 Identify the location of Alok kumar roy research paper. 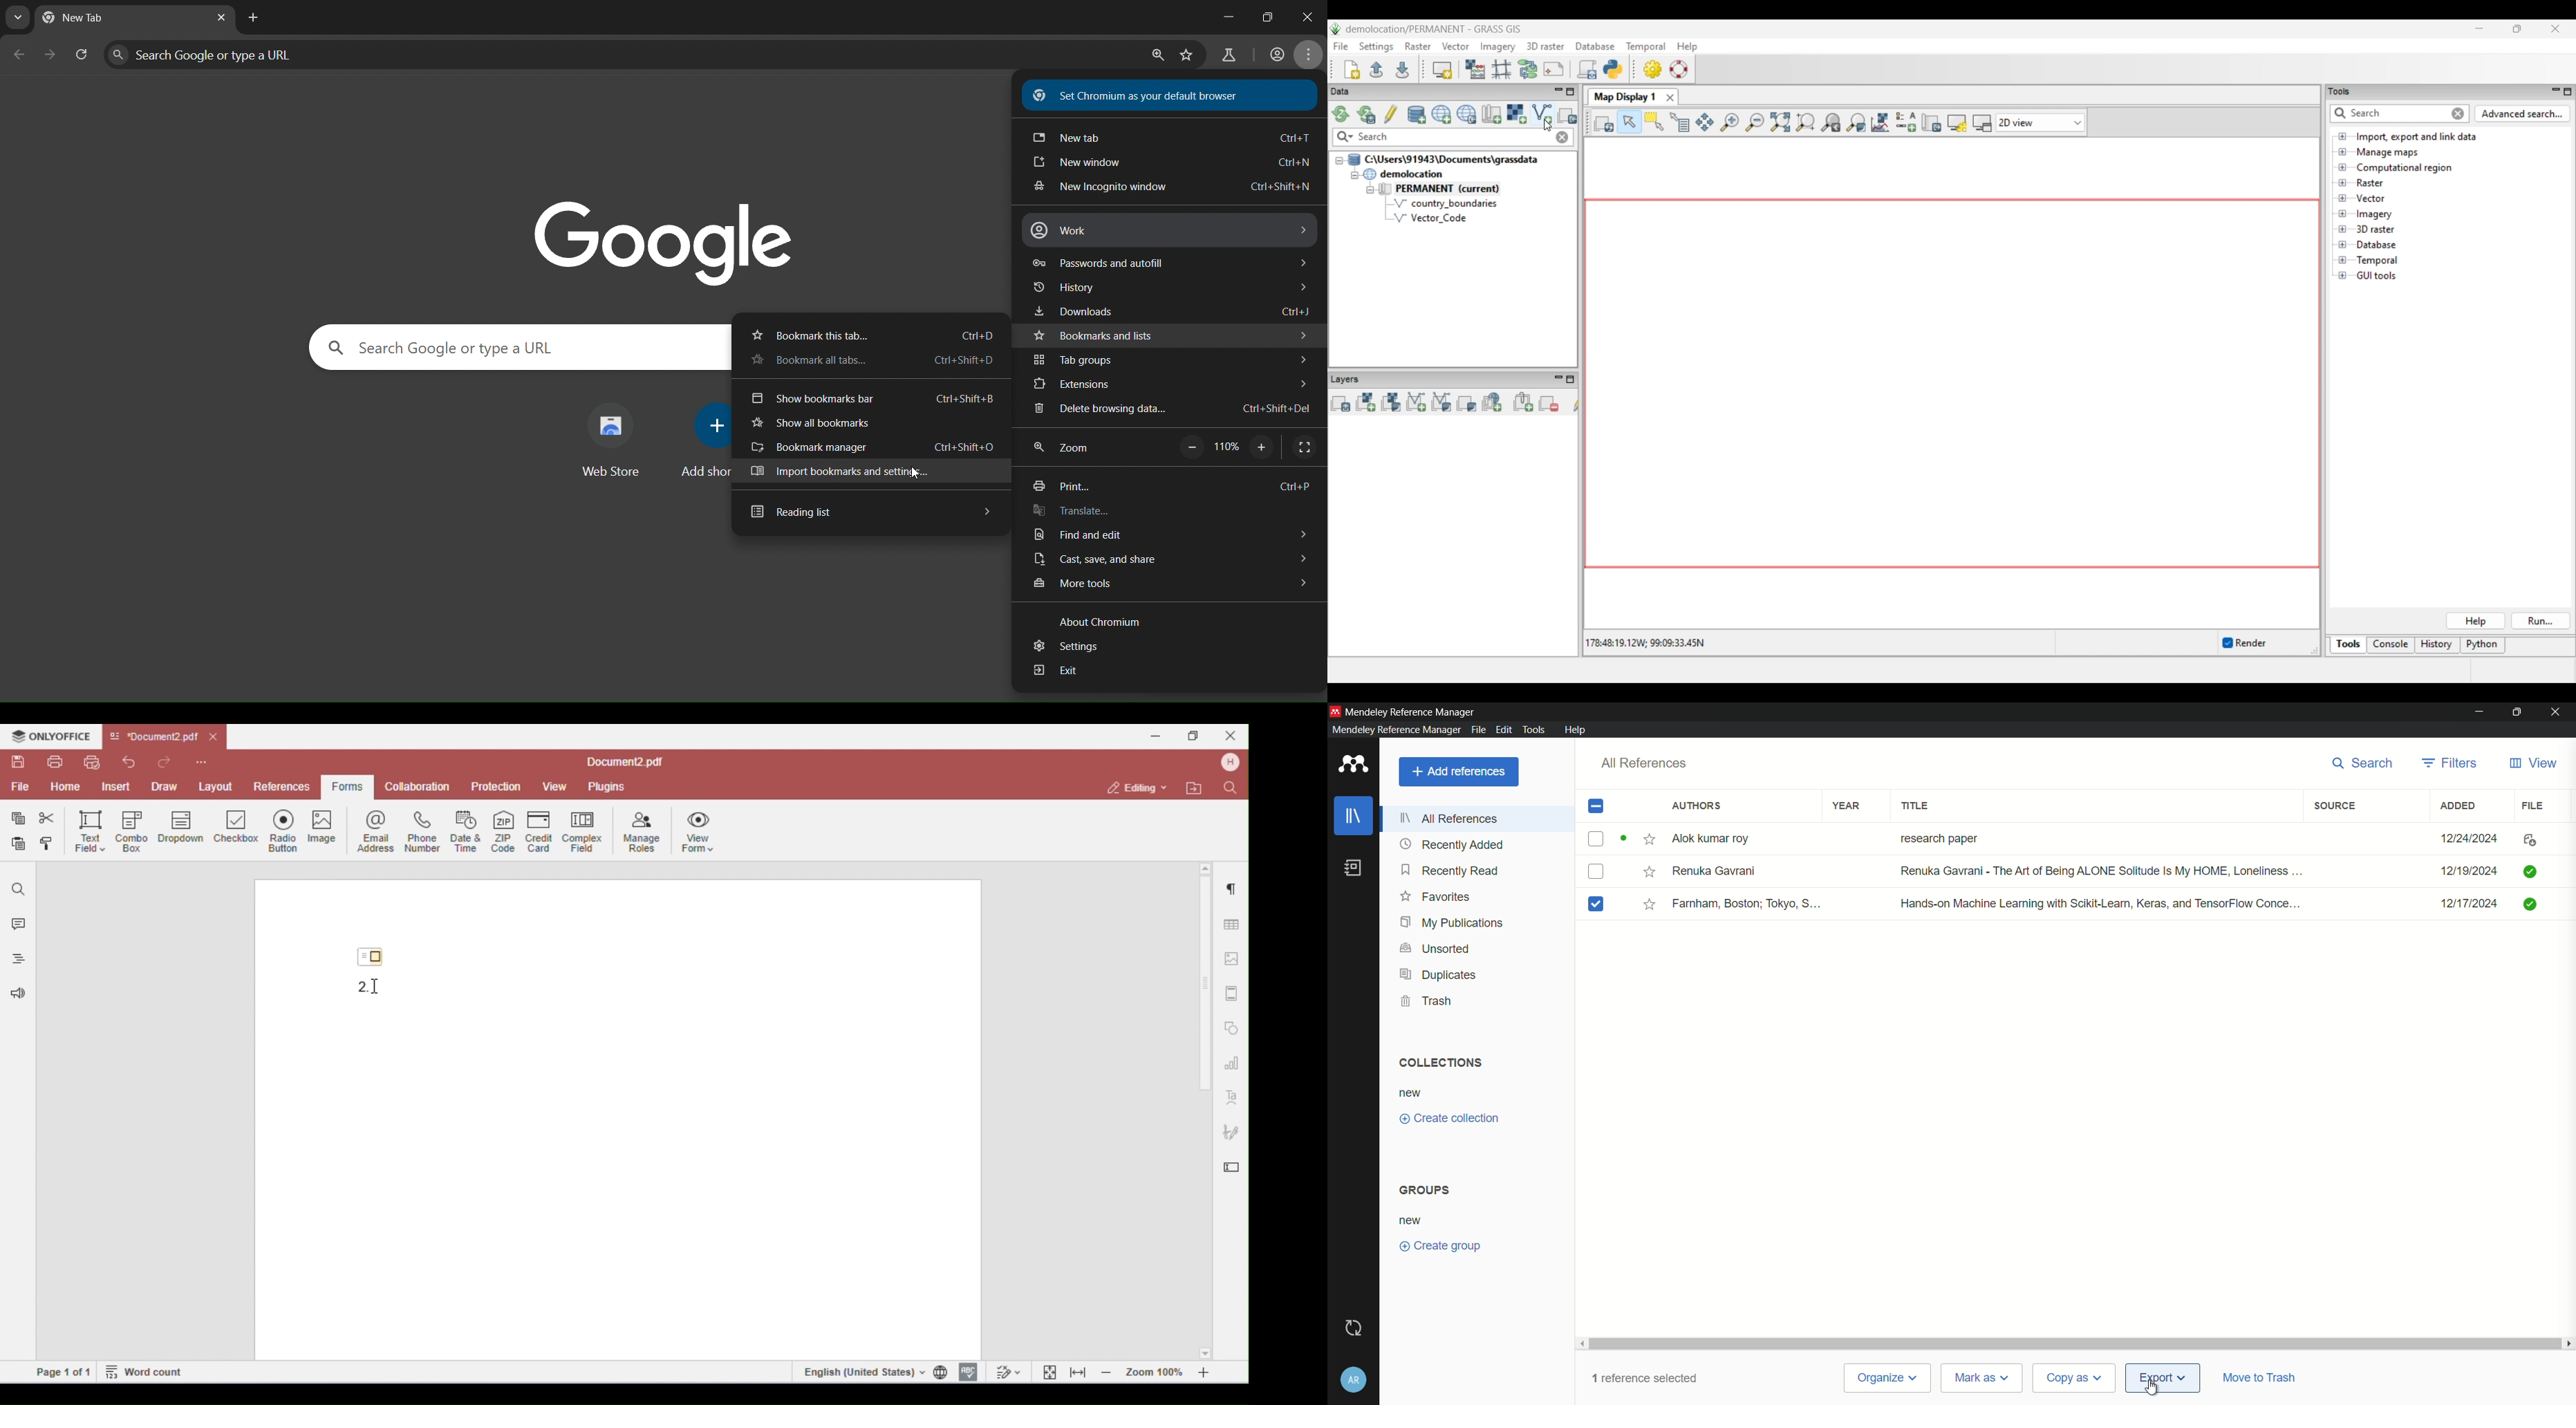
(1833, 840).